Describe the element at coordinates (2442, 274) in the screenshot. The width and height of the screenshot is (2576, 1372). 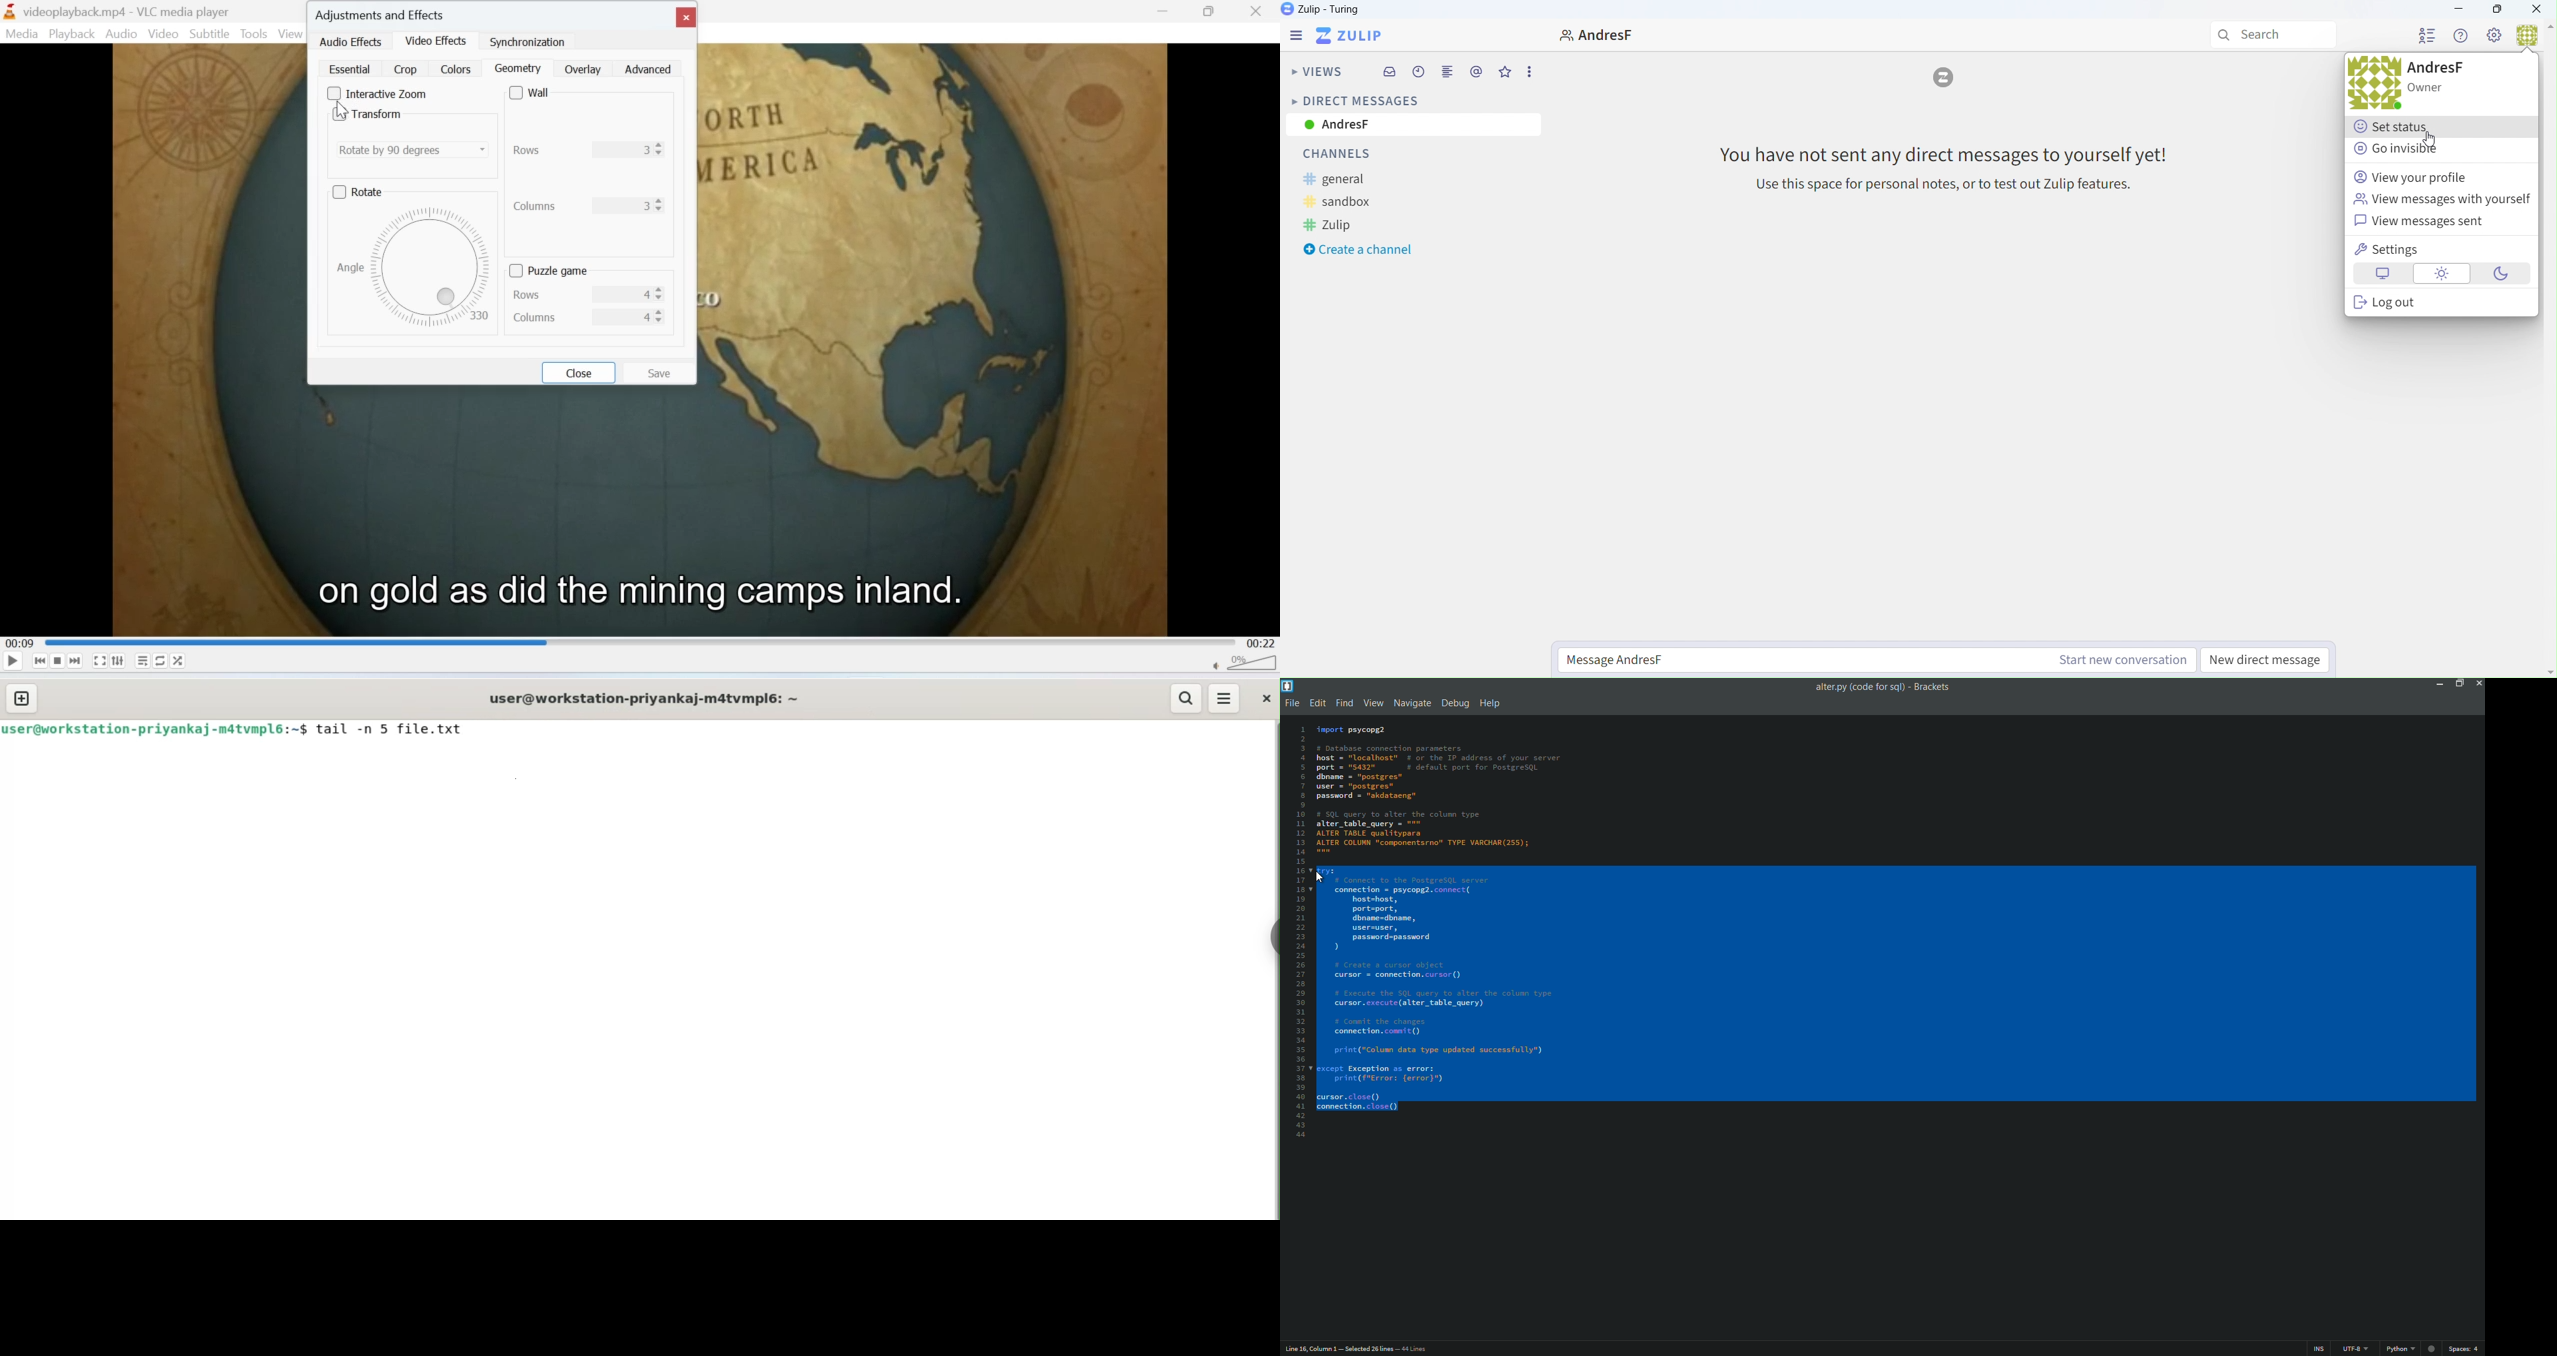
I see `View Options` at that location.